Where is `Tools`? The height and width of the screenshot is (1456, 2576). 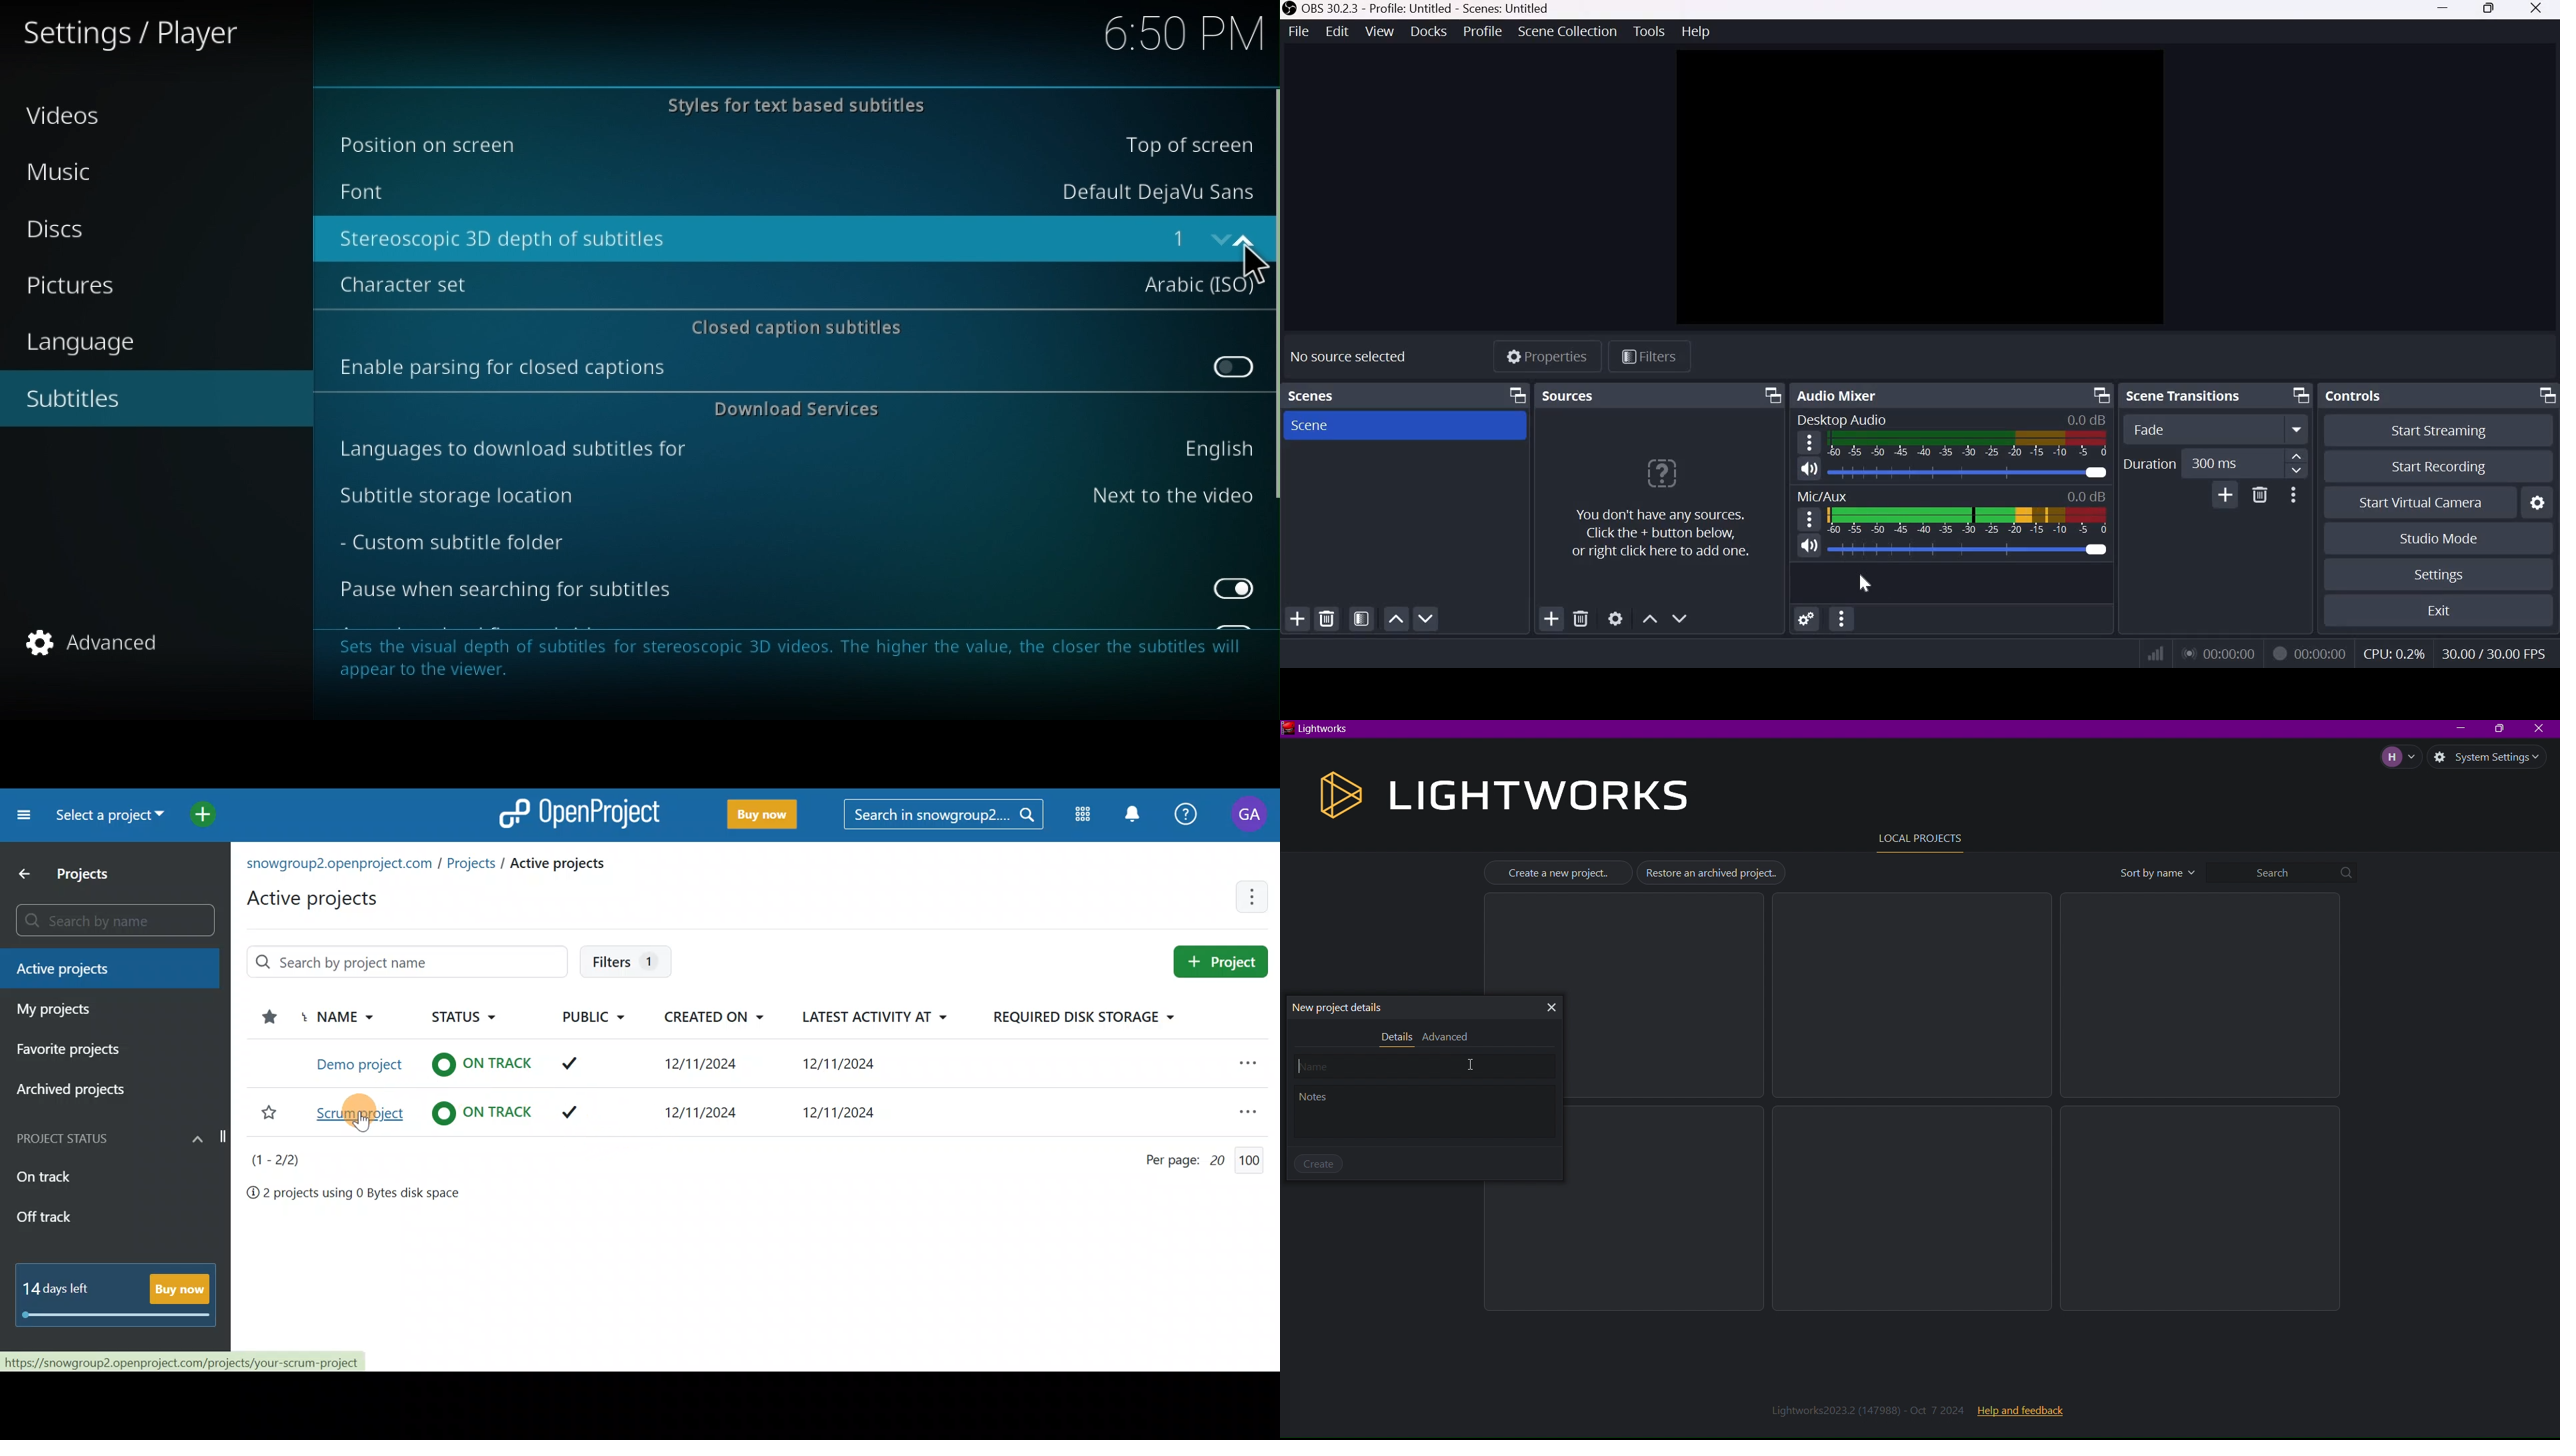 Tools is located at coordinates (1648, 31).